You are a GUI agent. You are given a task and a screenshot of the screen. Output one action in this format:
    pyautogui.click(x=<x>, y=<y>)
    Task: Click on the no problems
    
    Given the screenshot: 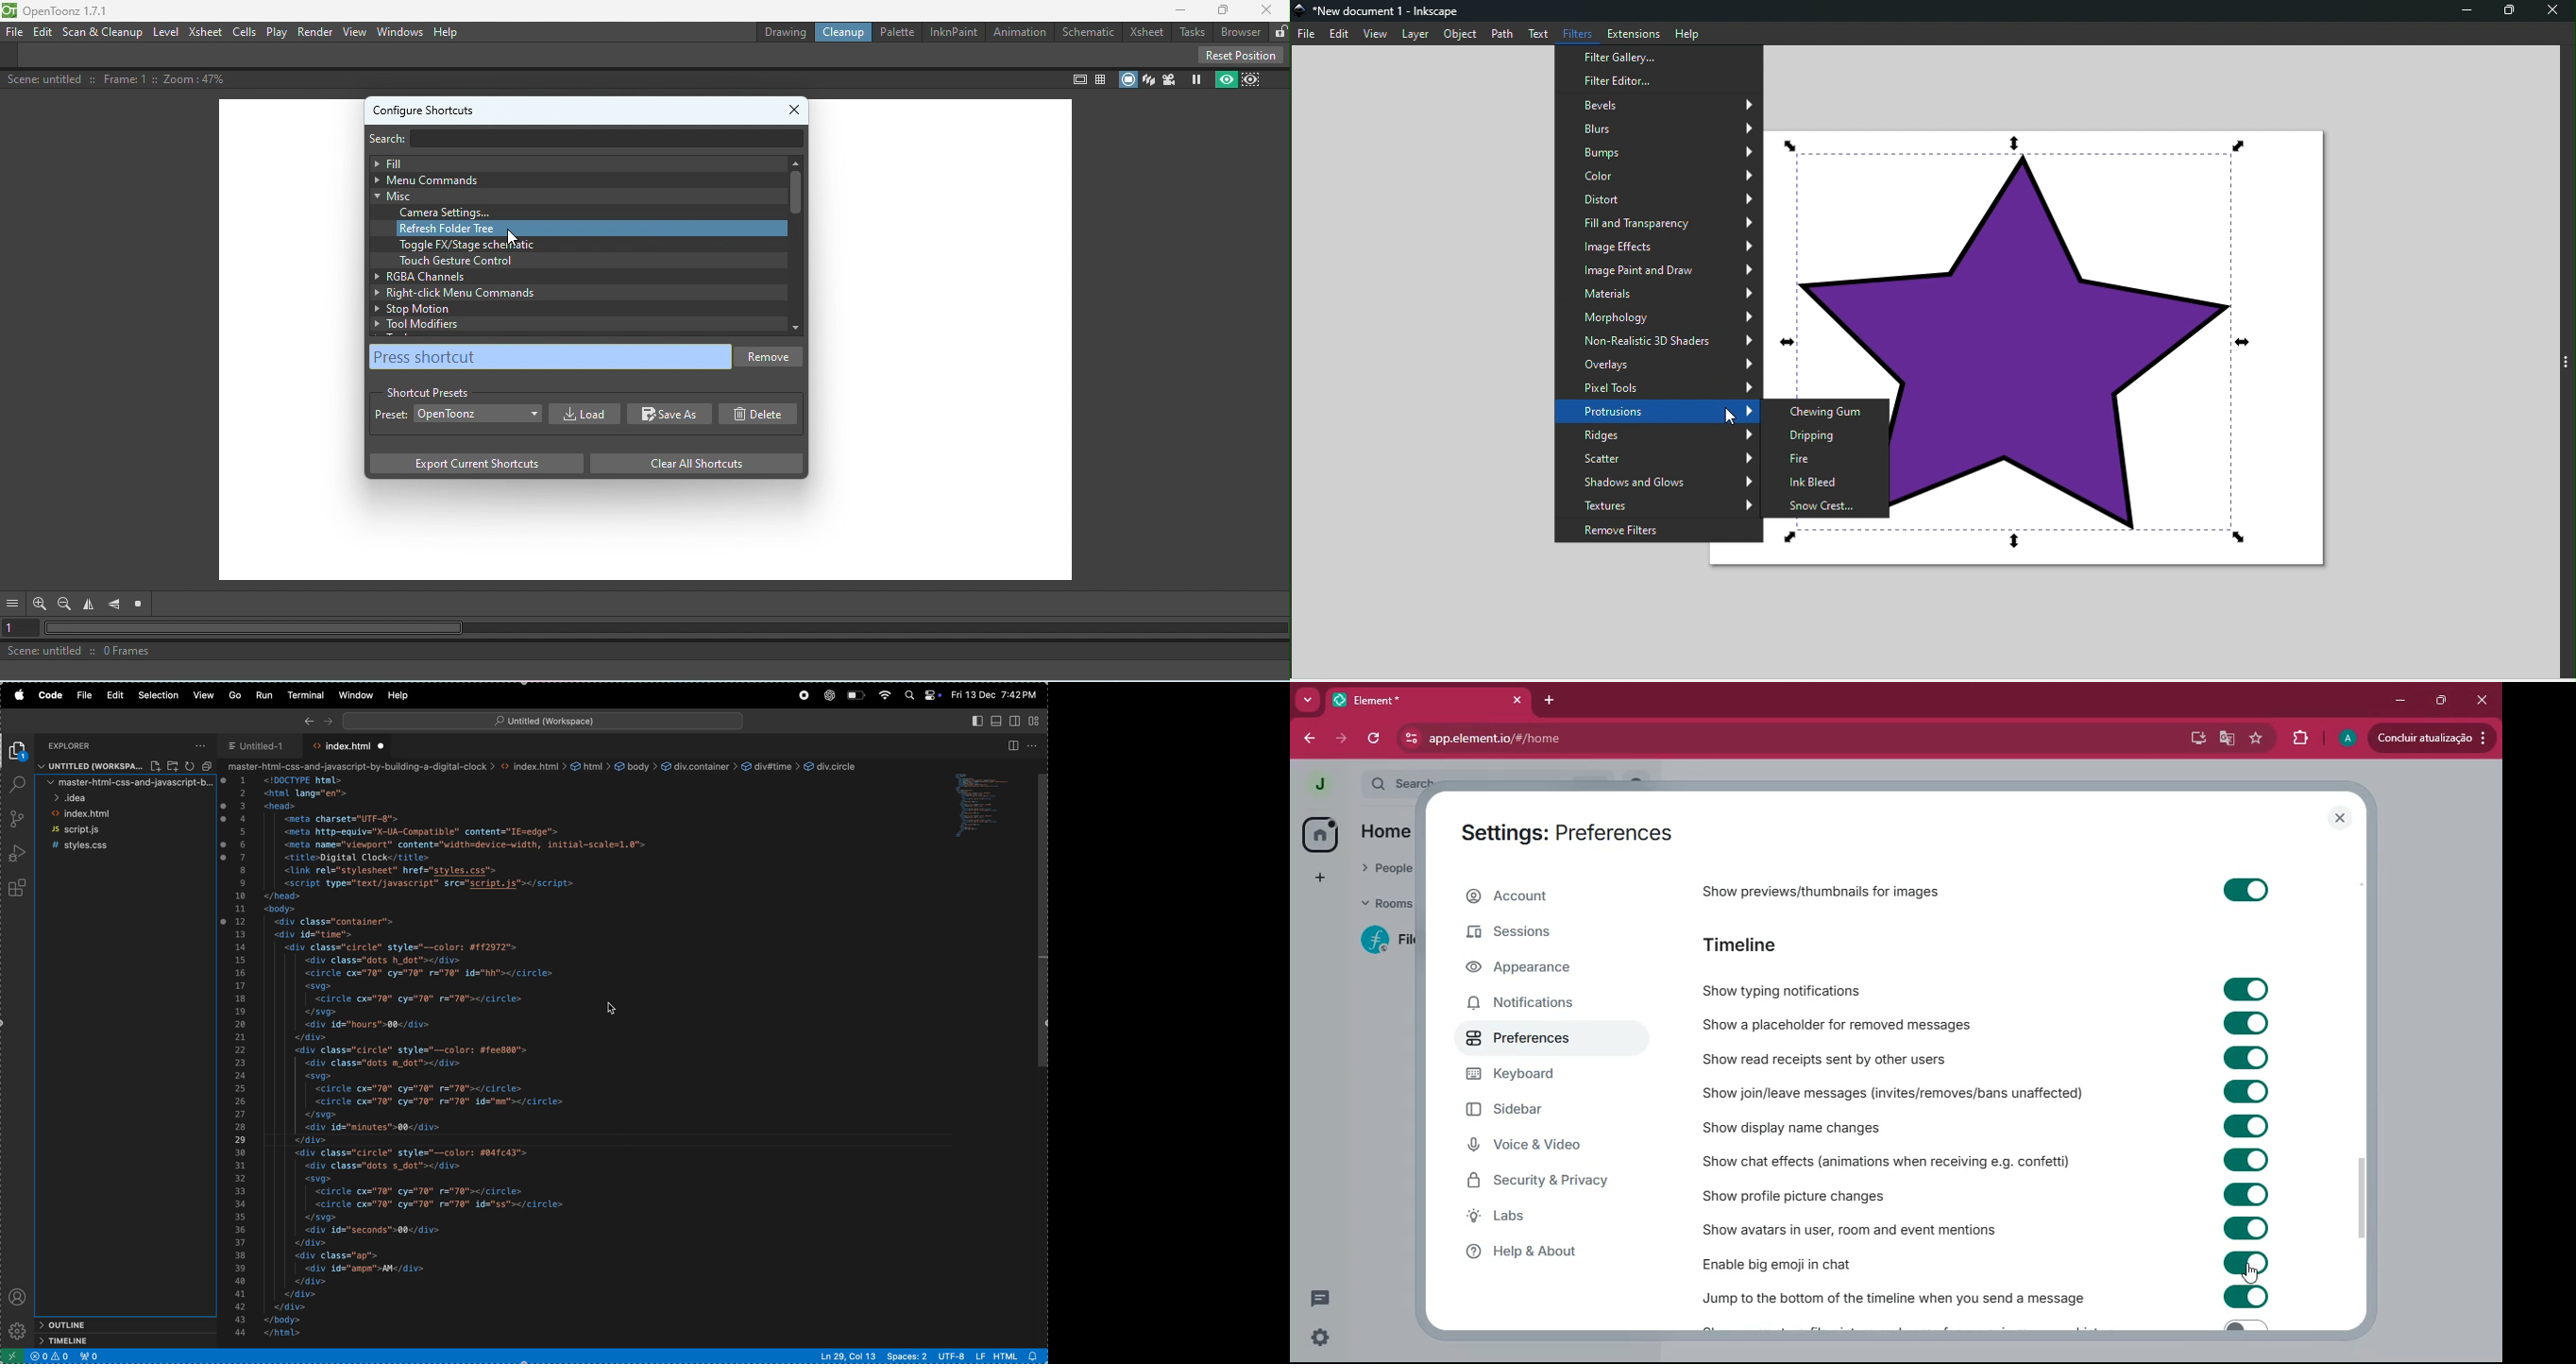 What is the action you would take?
    pyautogui.click(x=49, y=1357)
    